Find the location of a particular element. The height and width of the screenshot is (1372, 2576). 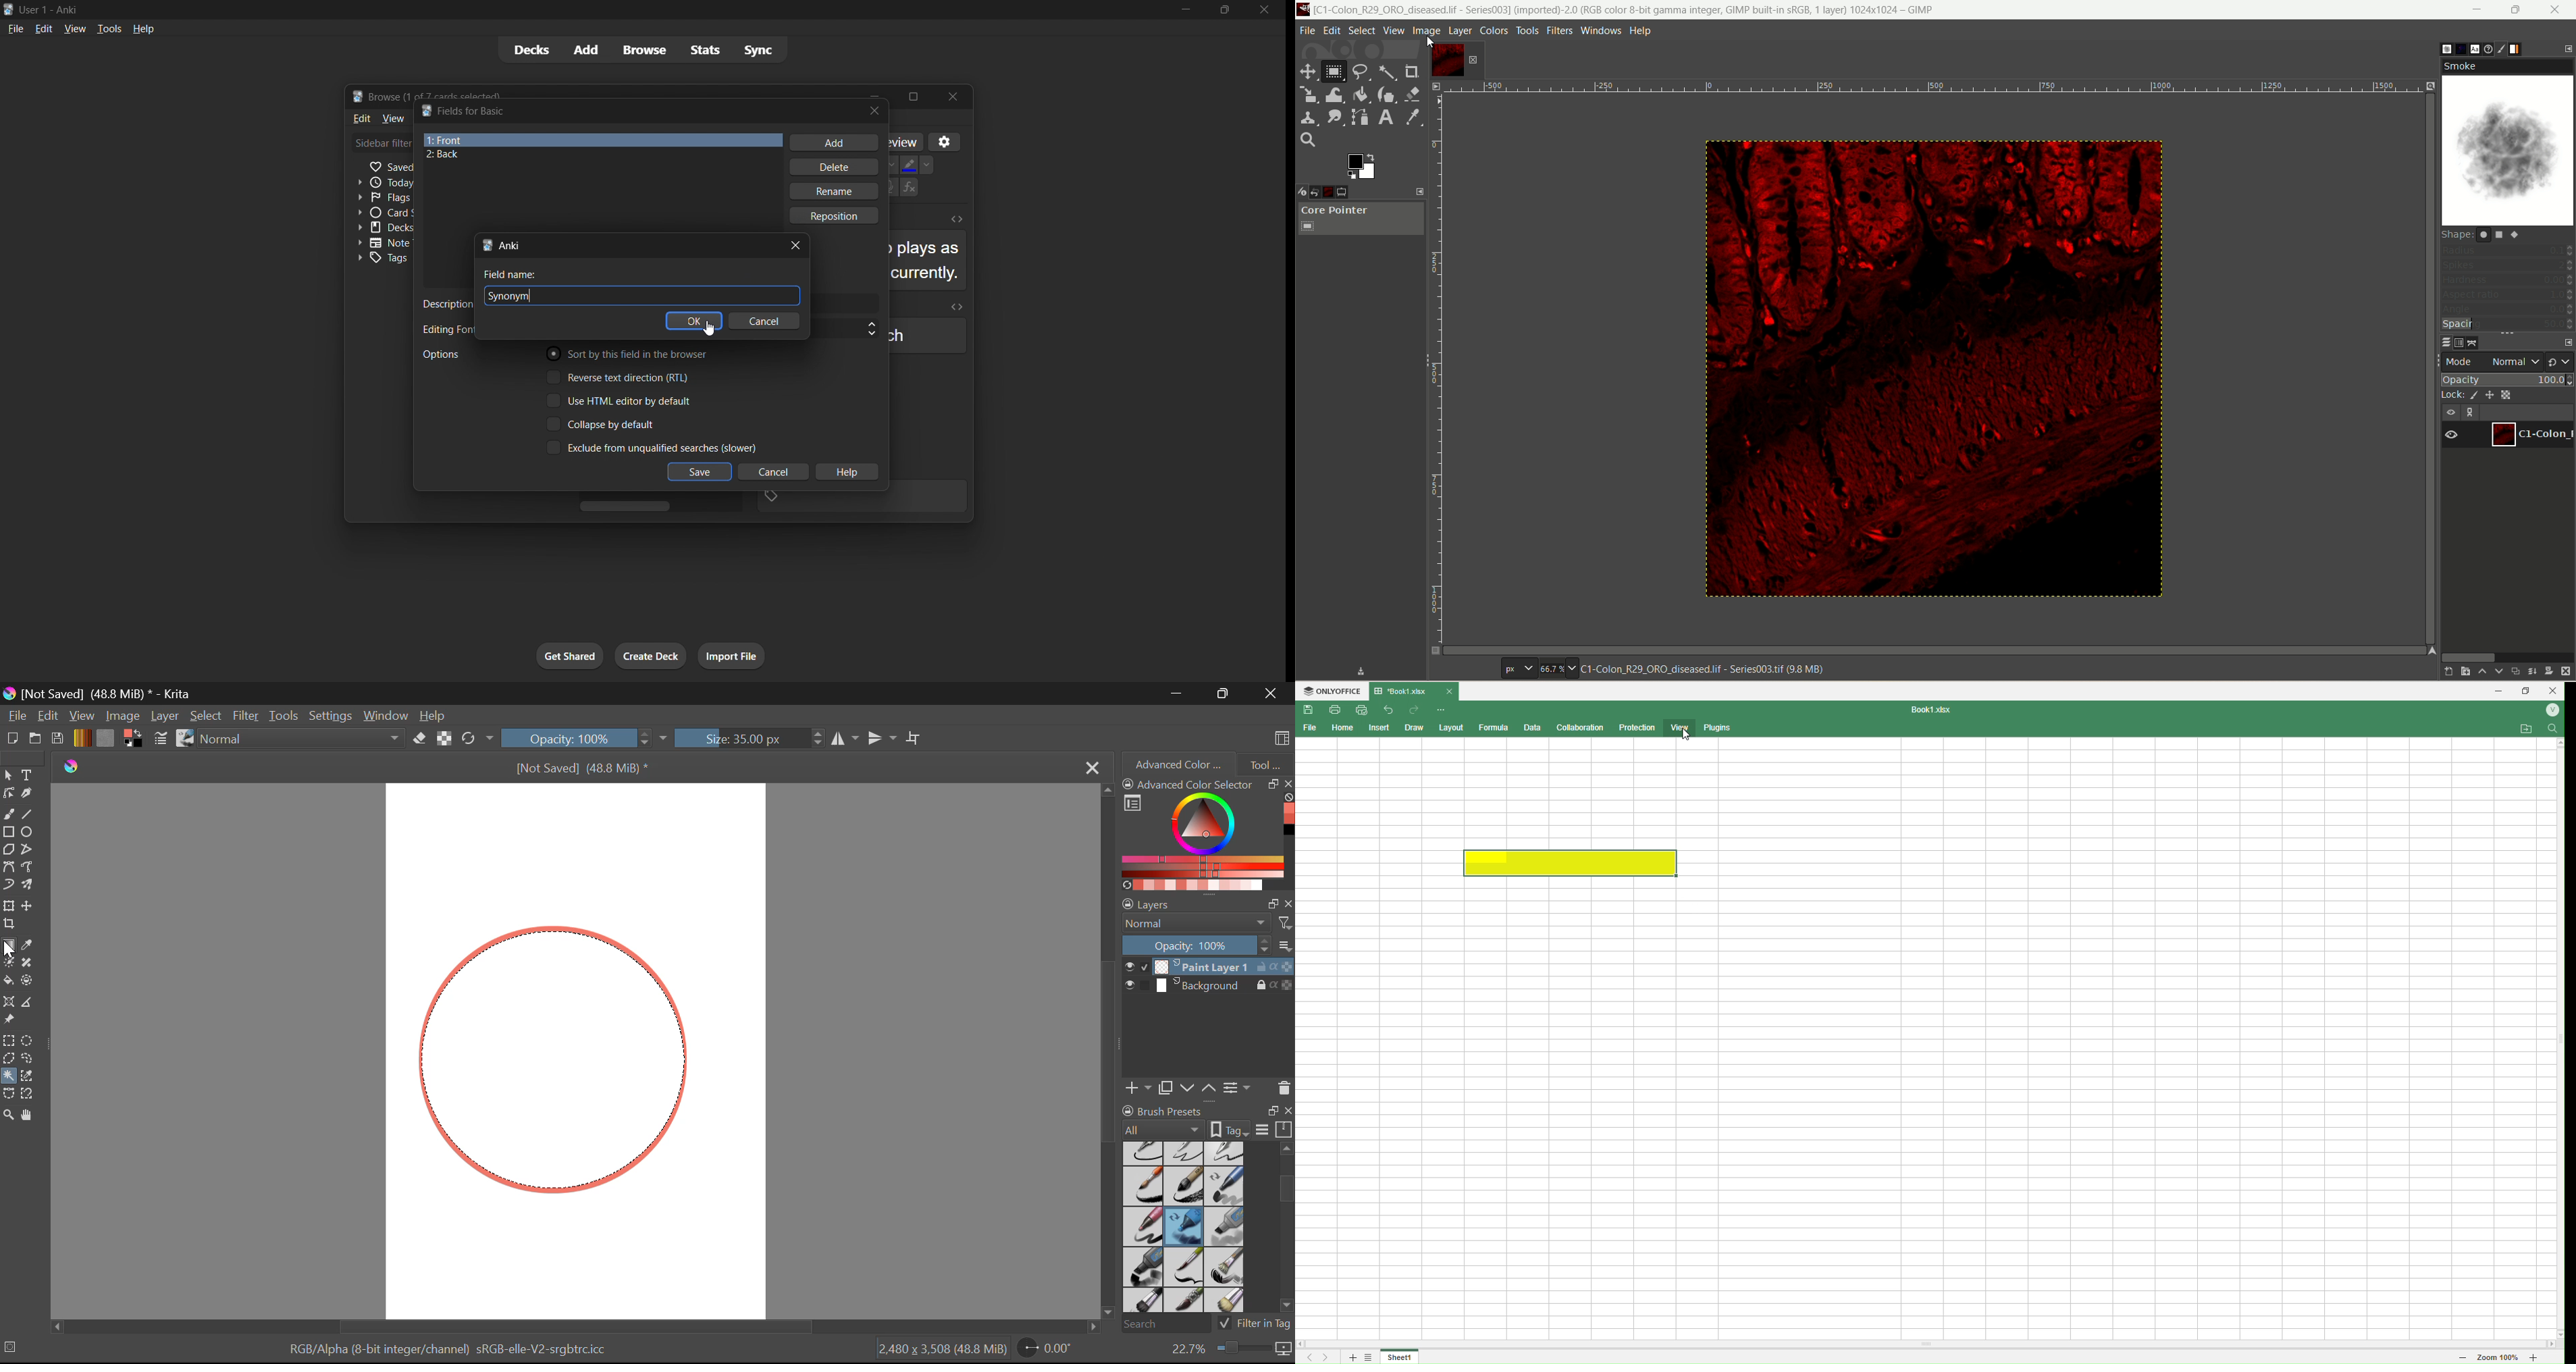

Reverse text direction(RTL) is located at coordinates (625, 378).